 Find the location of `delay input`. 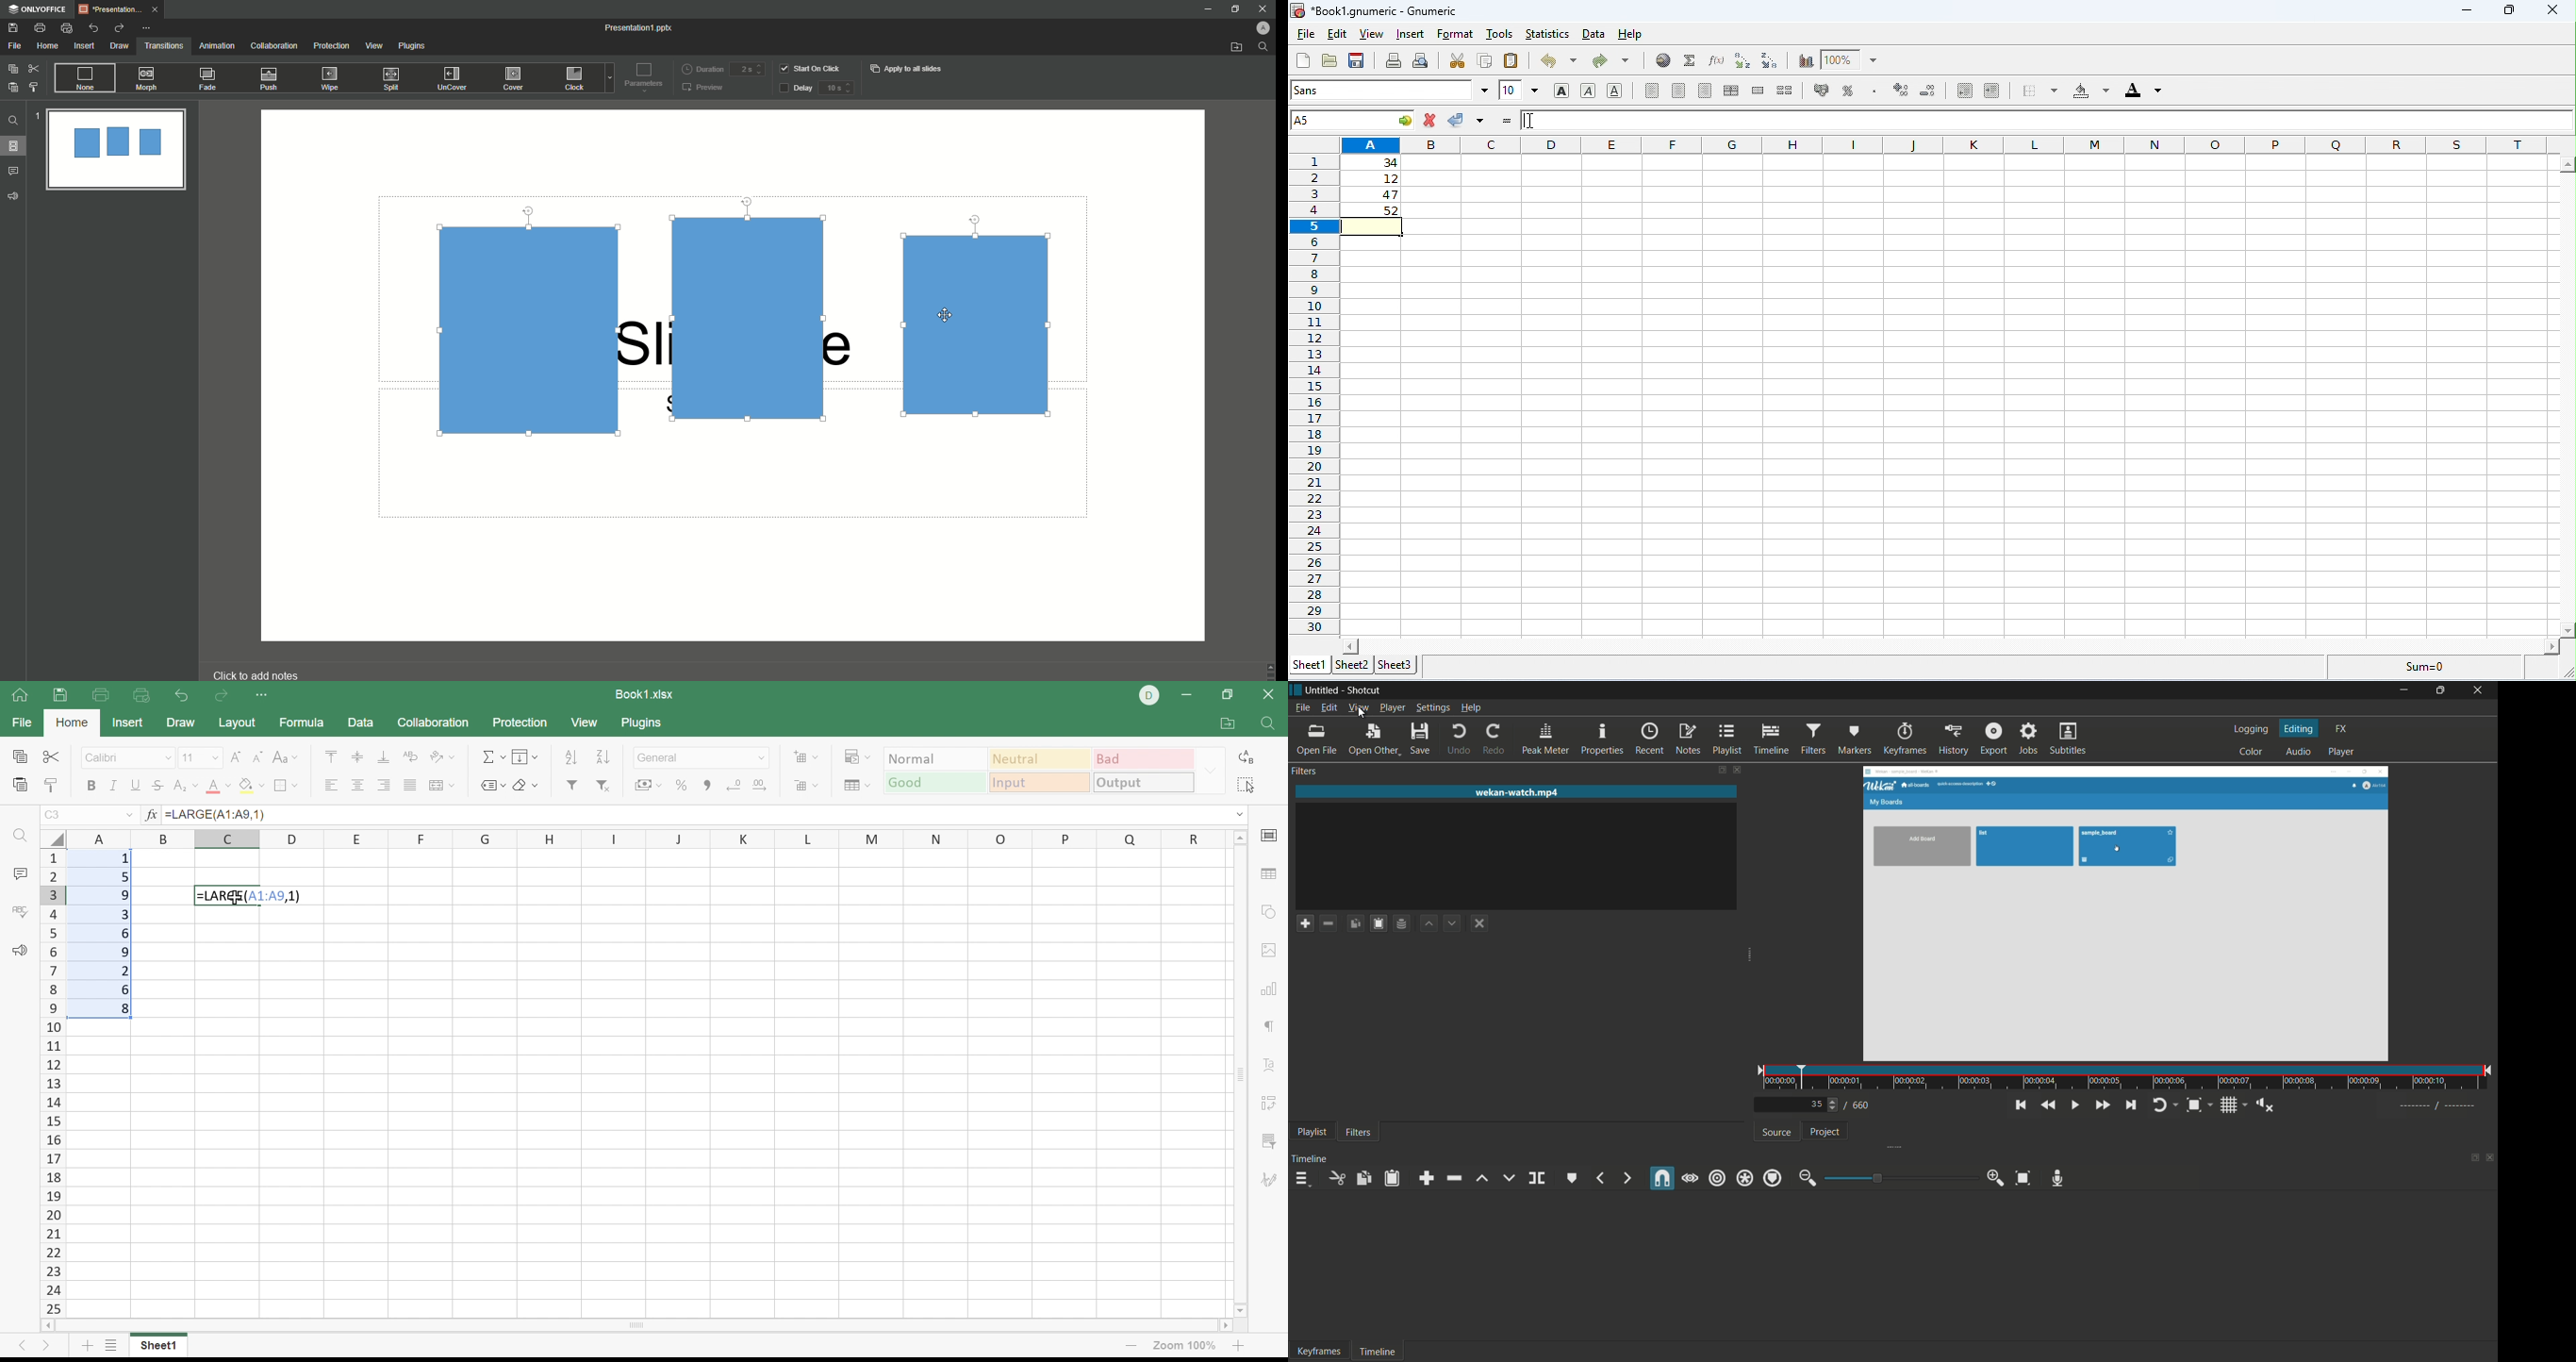

delay input is located at coordinates (836, 88).